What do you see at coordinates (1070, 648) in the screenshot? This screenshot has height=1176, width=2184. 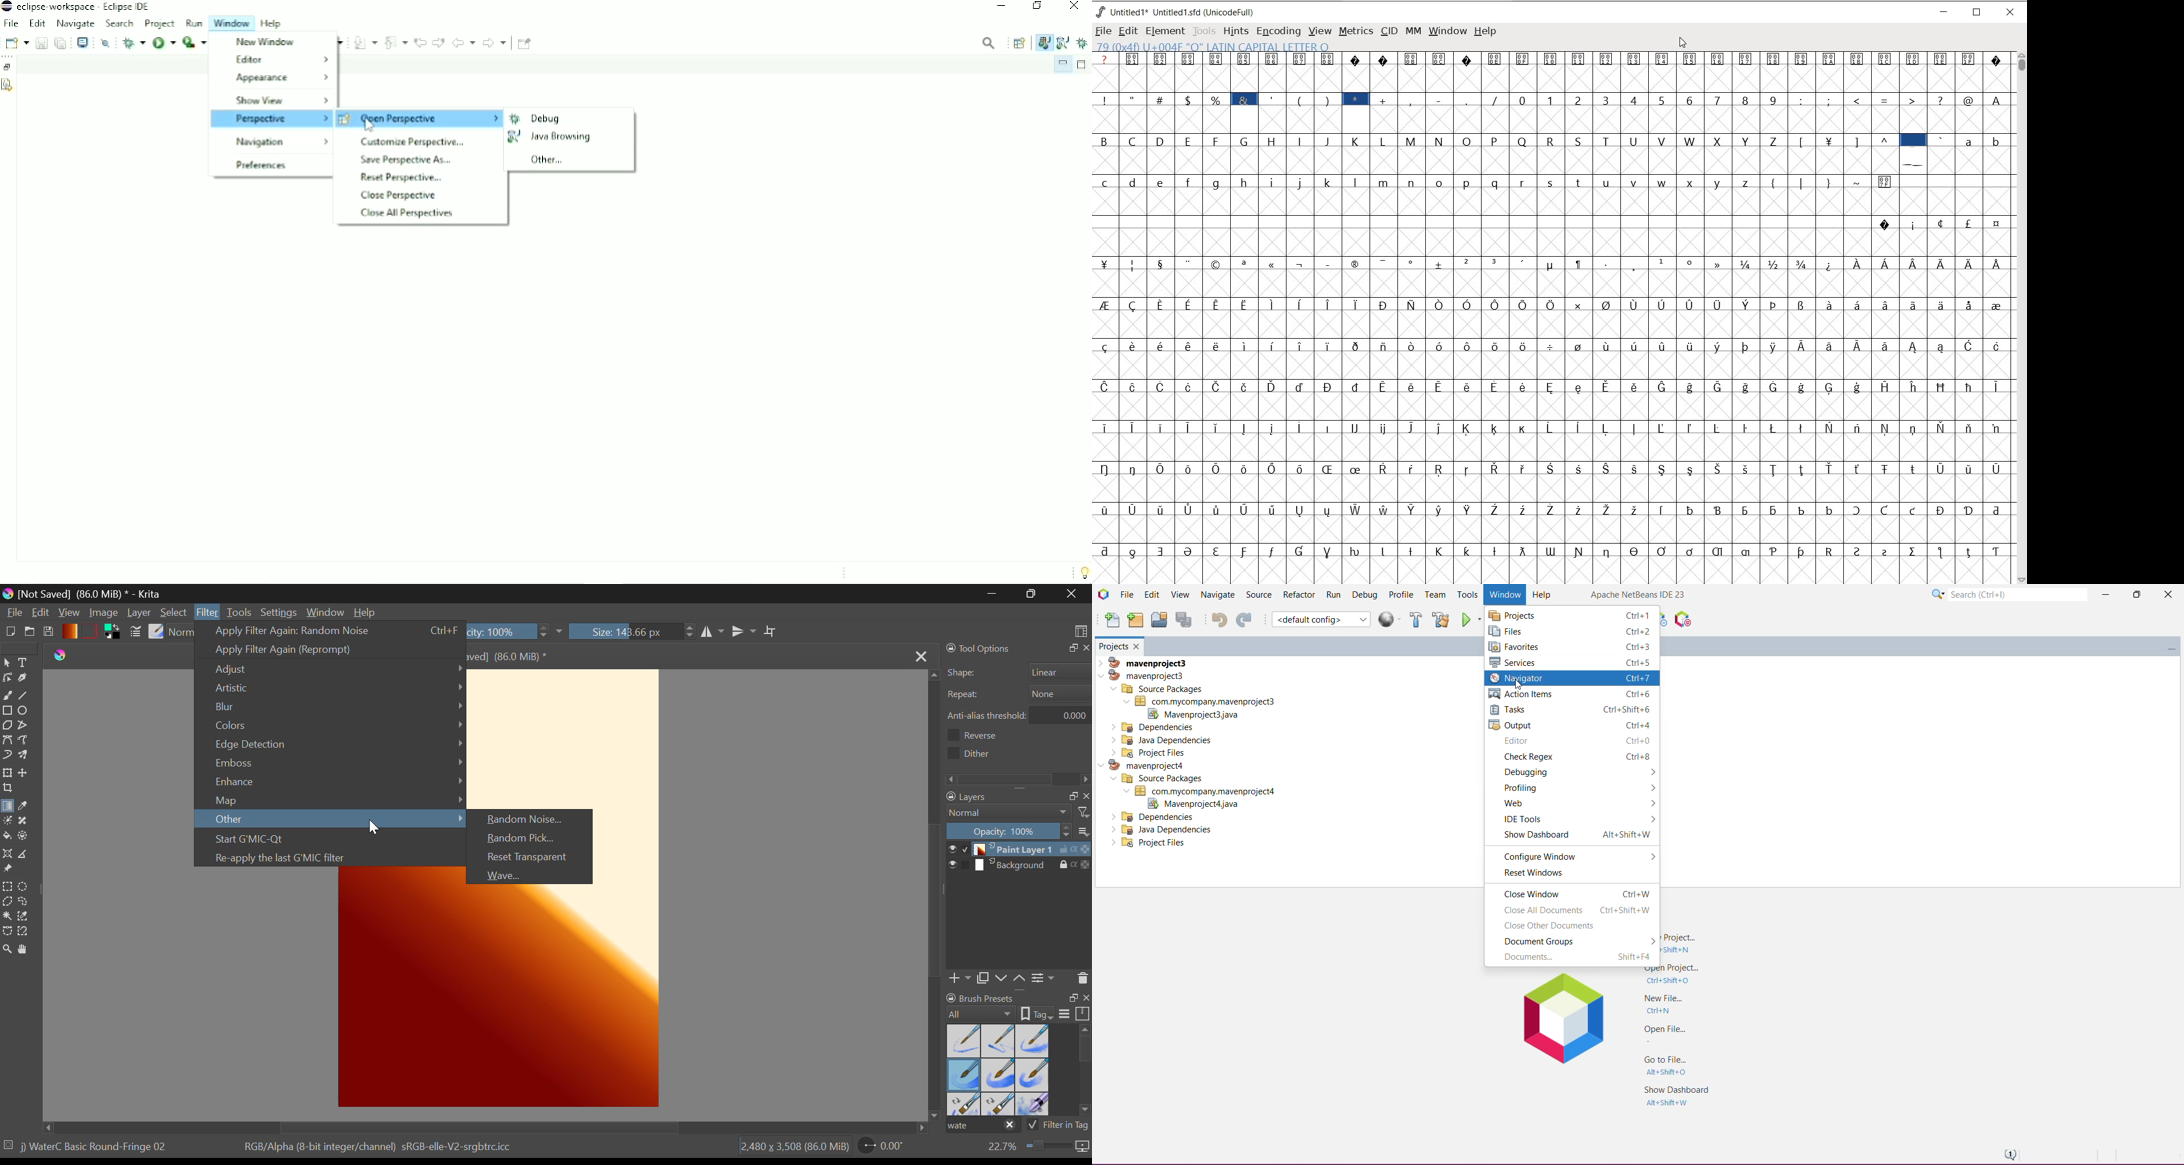 I see `expand ` at bounding box center [1070, 648].